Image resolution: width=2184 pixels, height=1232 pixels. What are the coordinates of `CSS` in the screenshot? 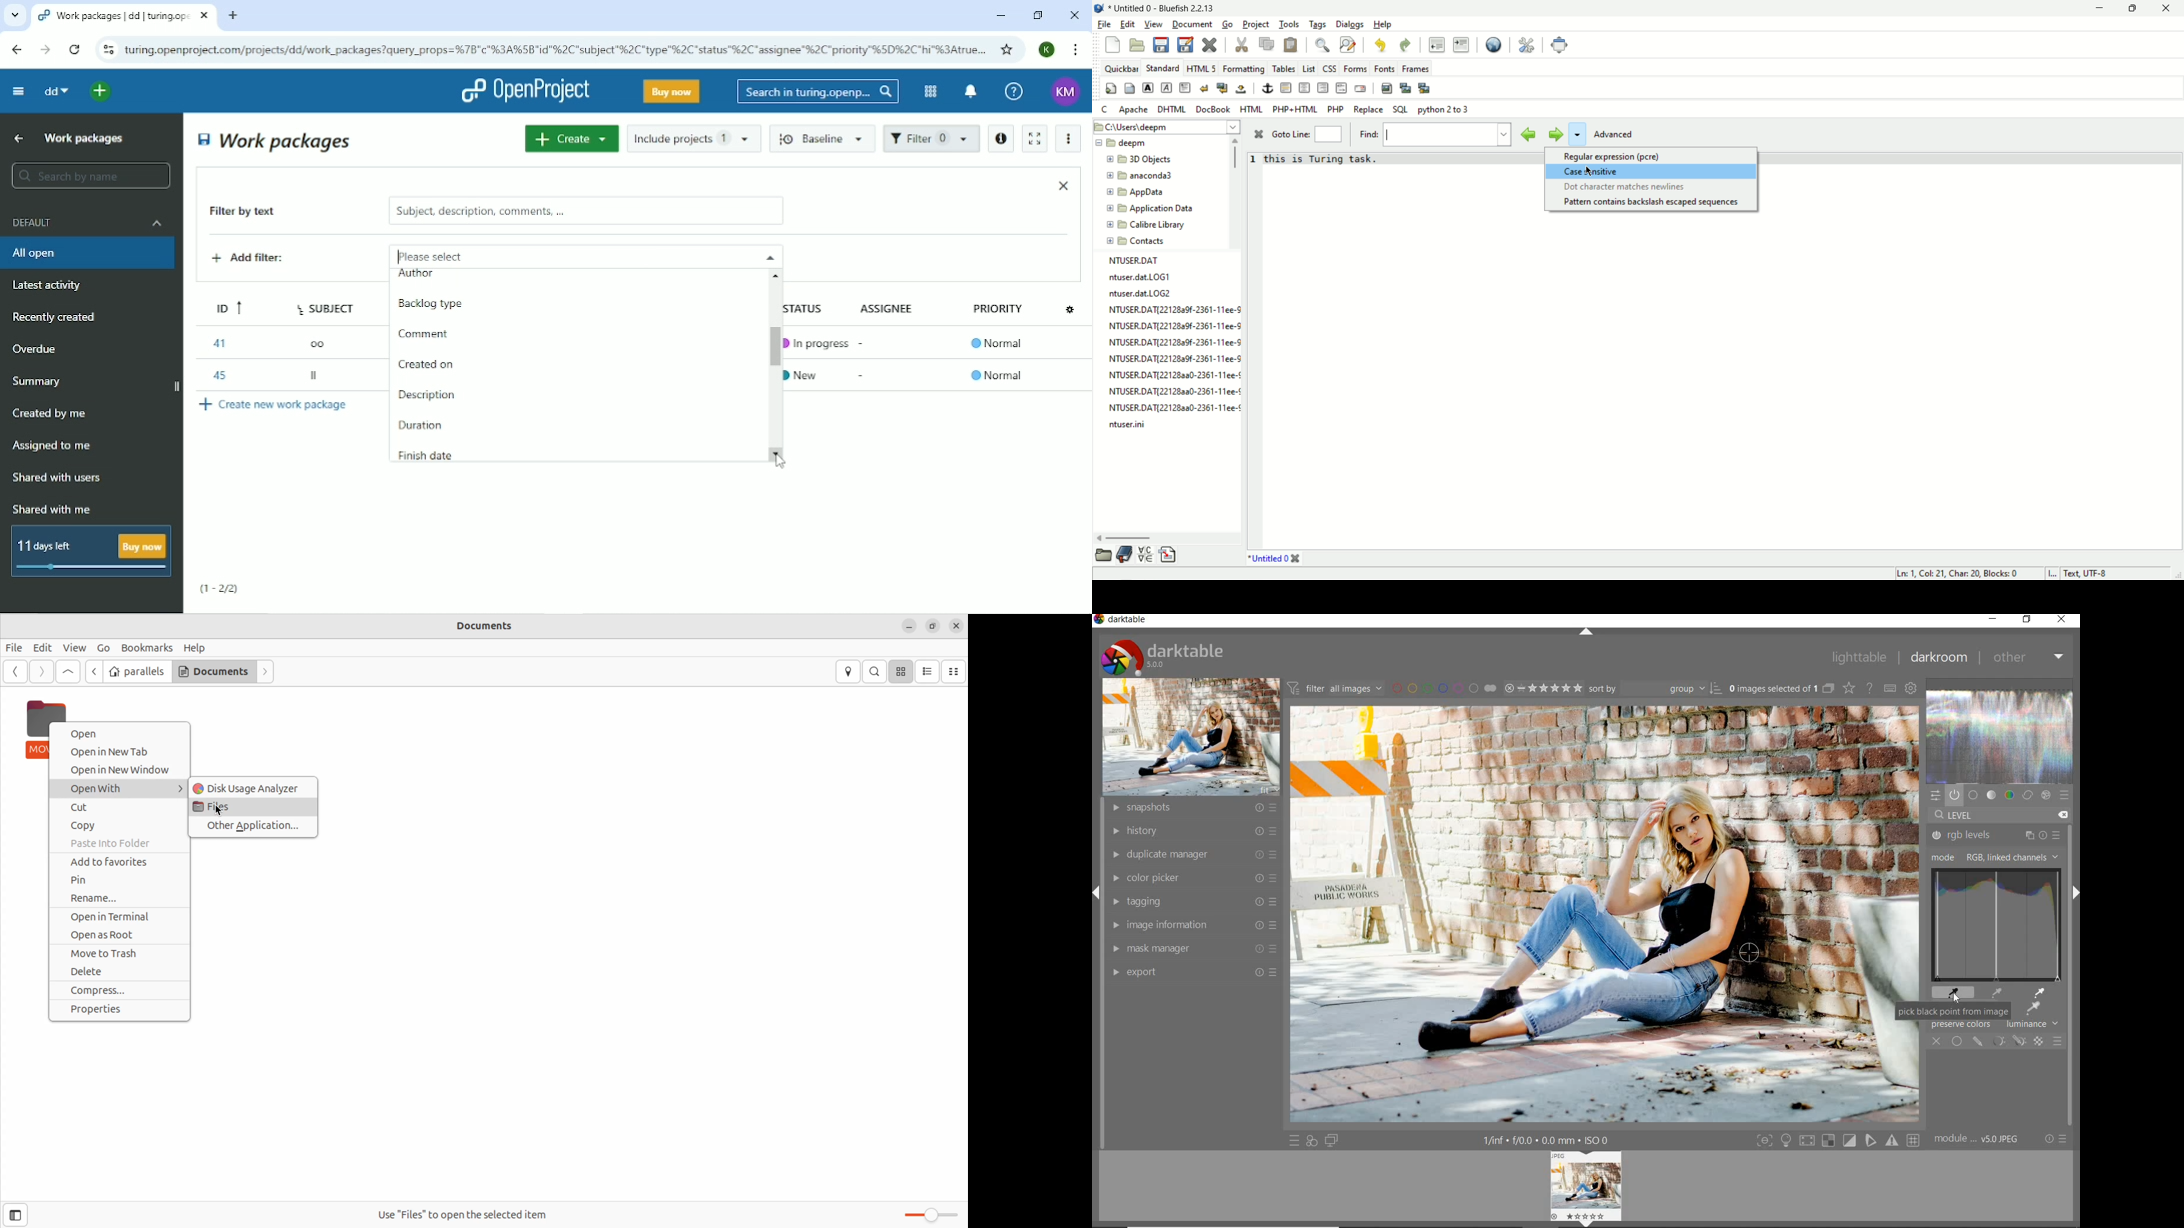 It's located at (1330, 69).